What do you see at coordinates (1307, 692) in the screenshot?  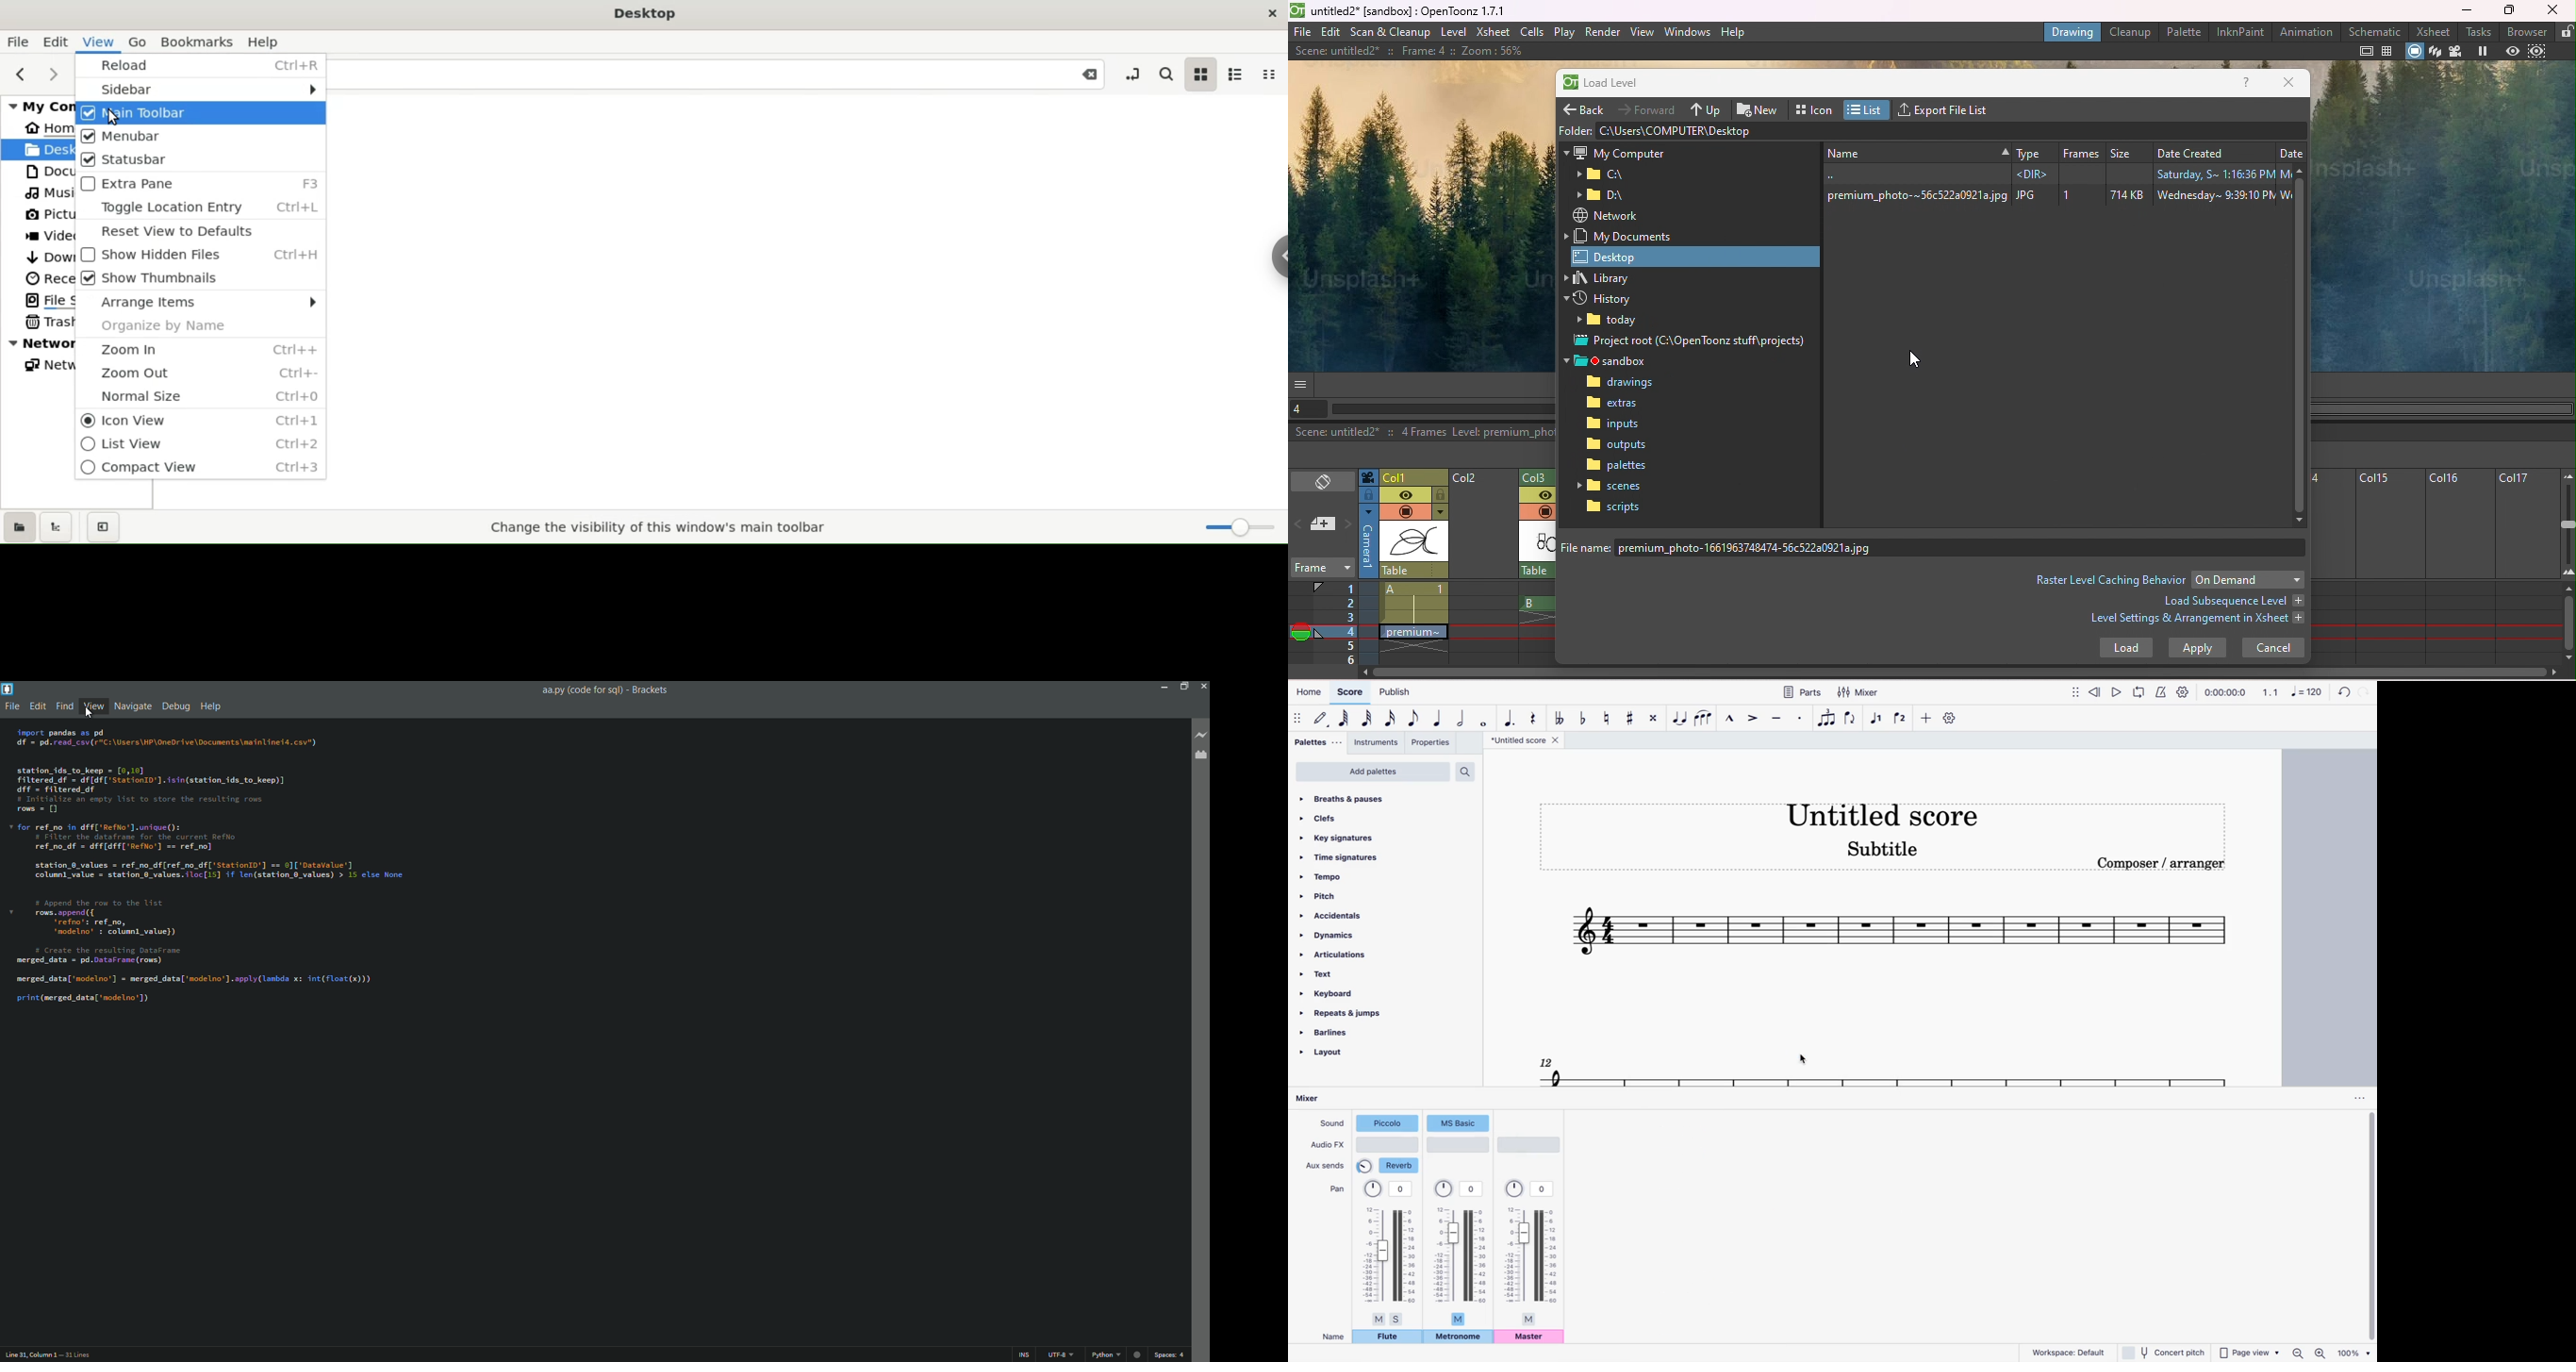 I see `home` at bounding box center [1307, 692].